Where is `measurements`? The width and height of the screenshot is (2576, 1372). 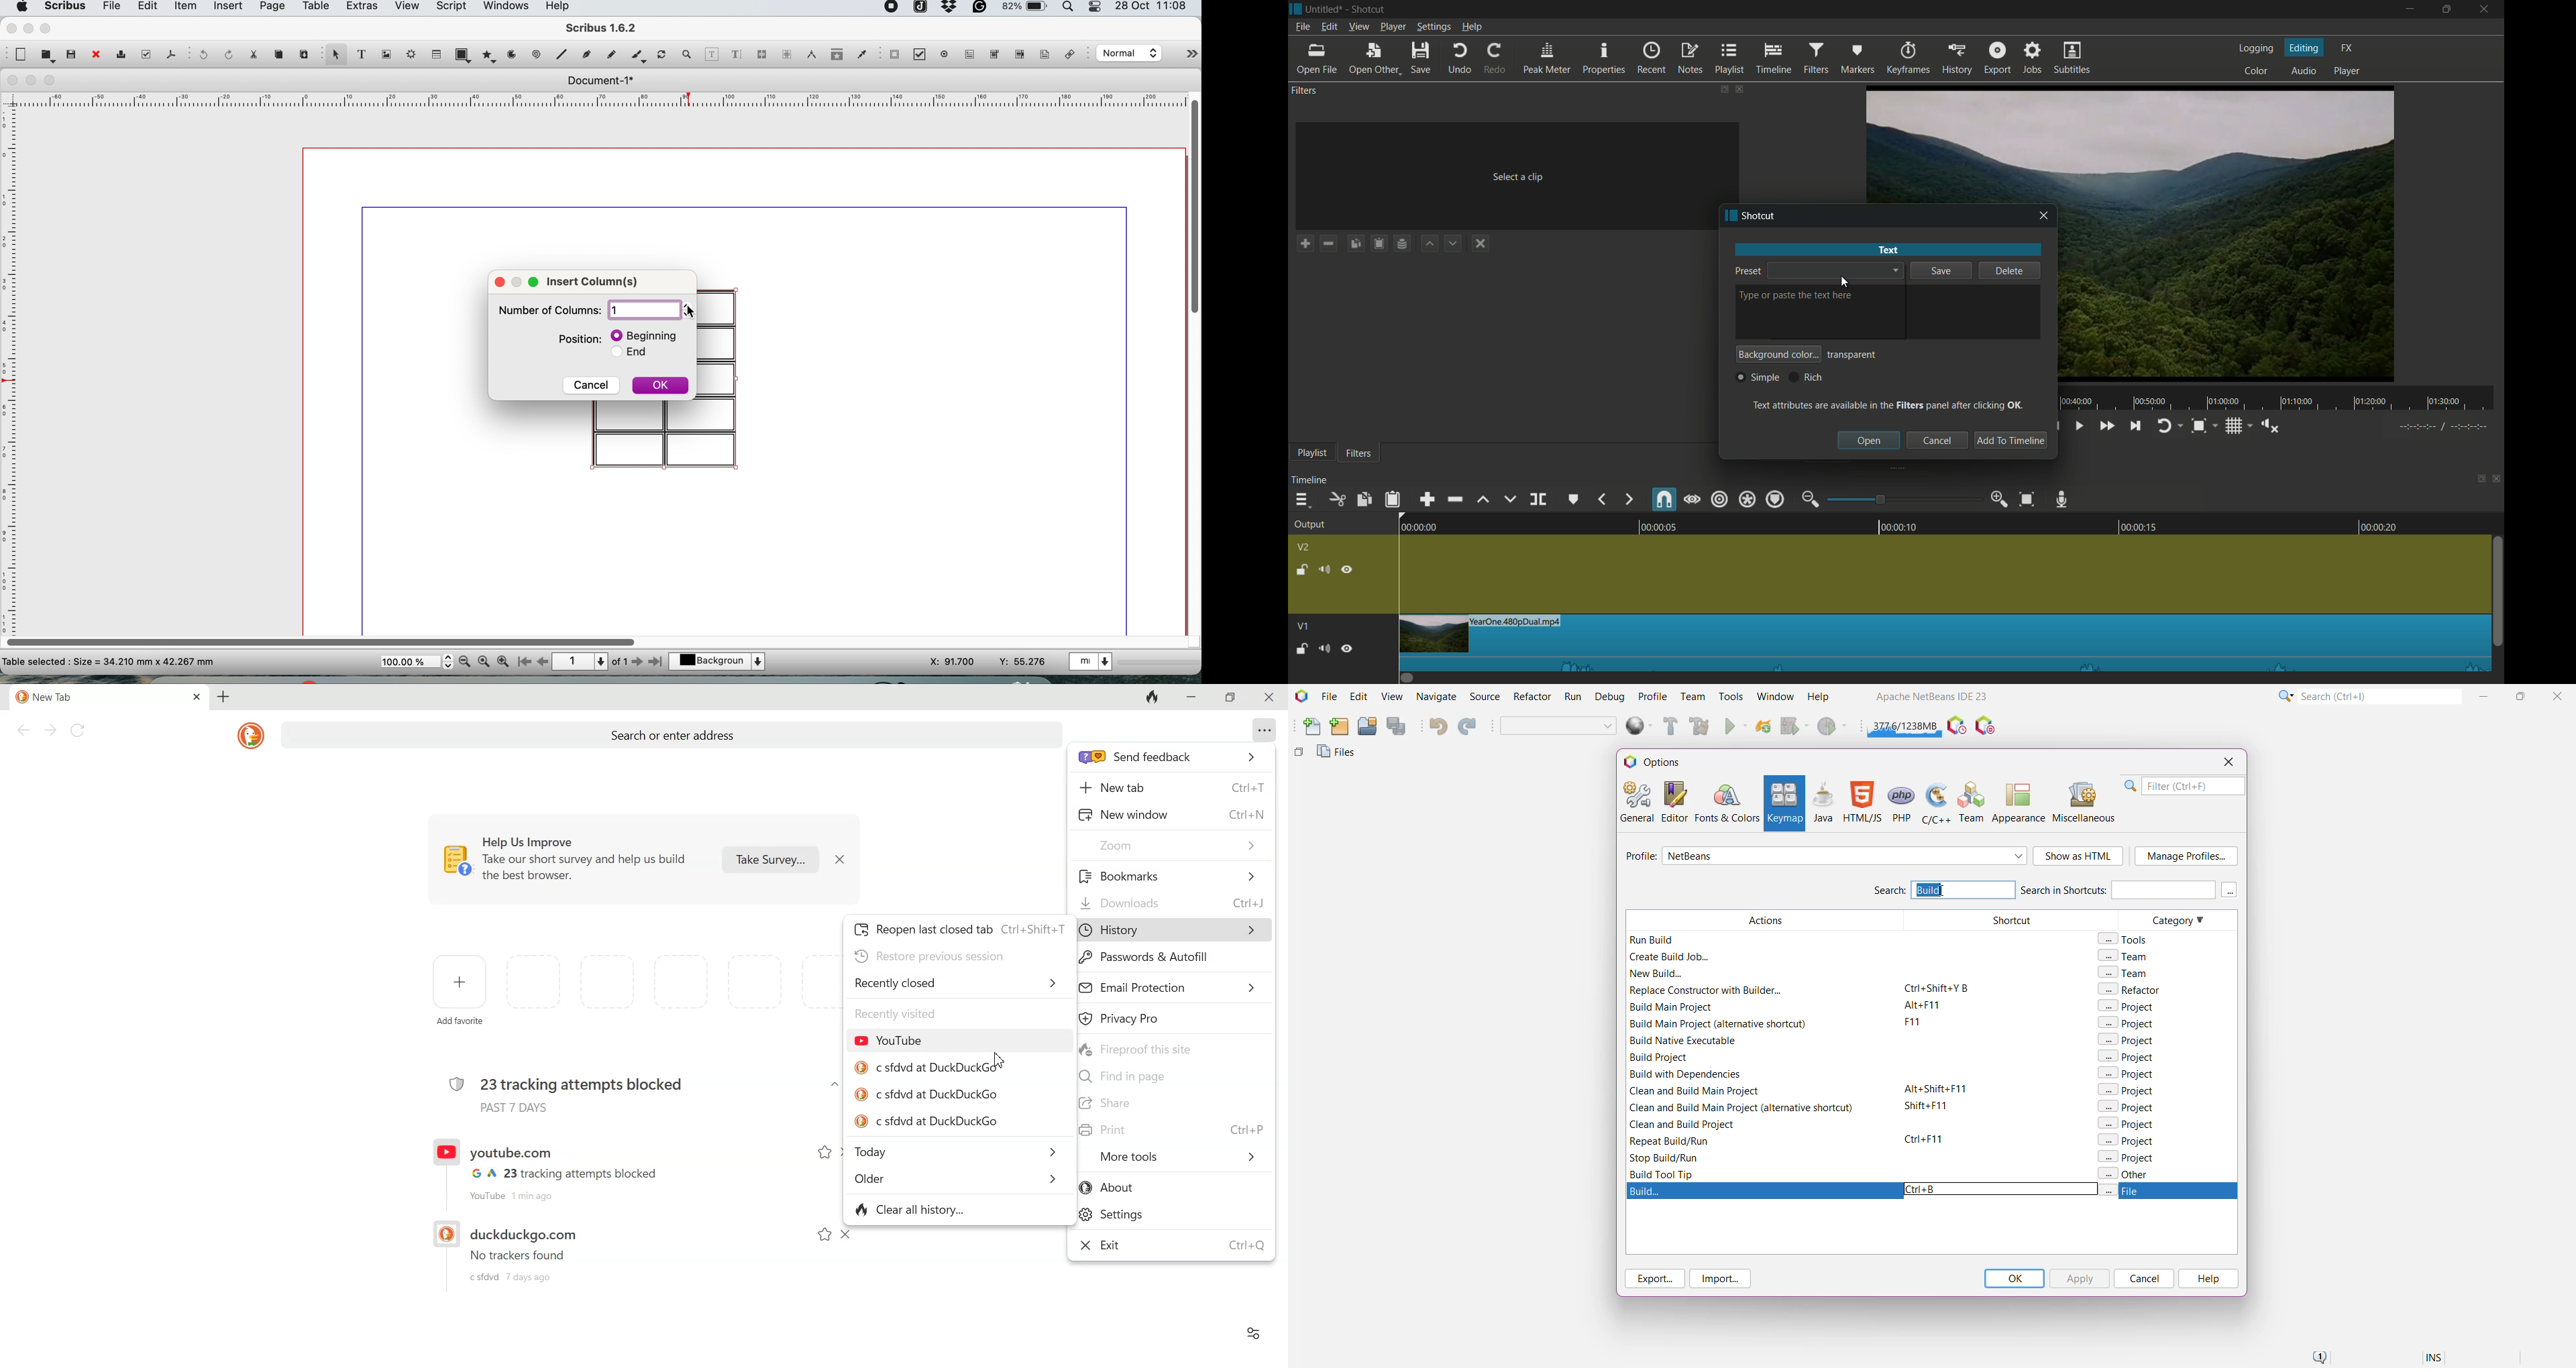
measurements is located at coordinates (809, 55).